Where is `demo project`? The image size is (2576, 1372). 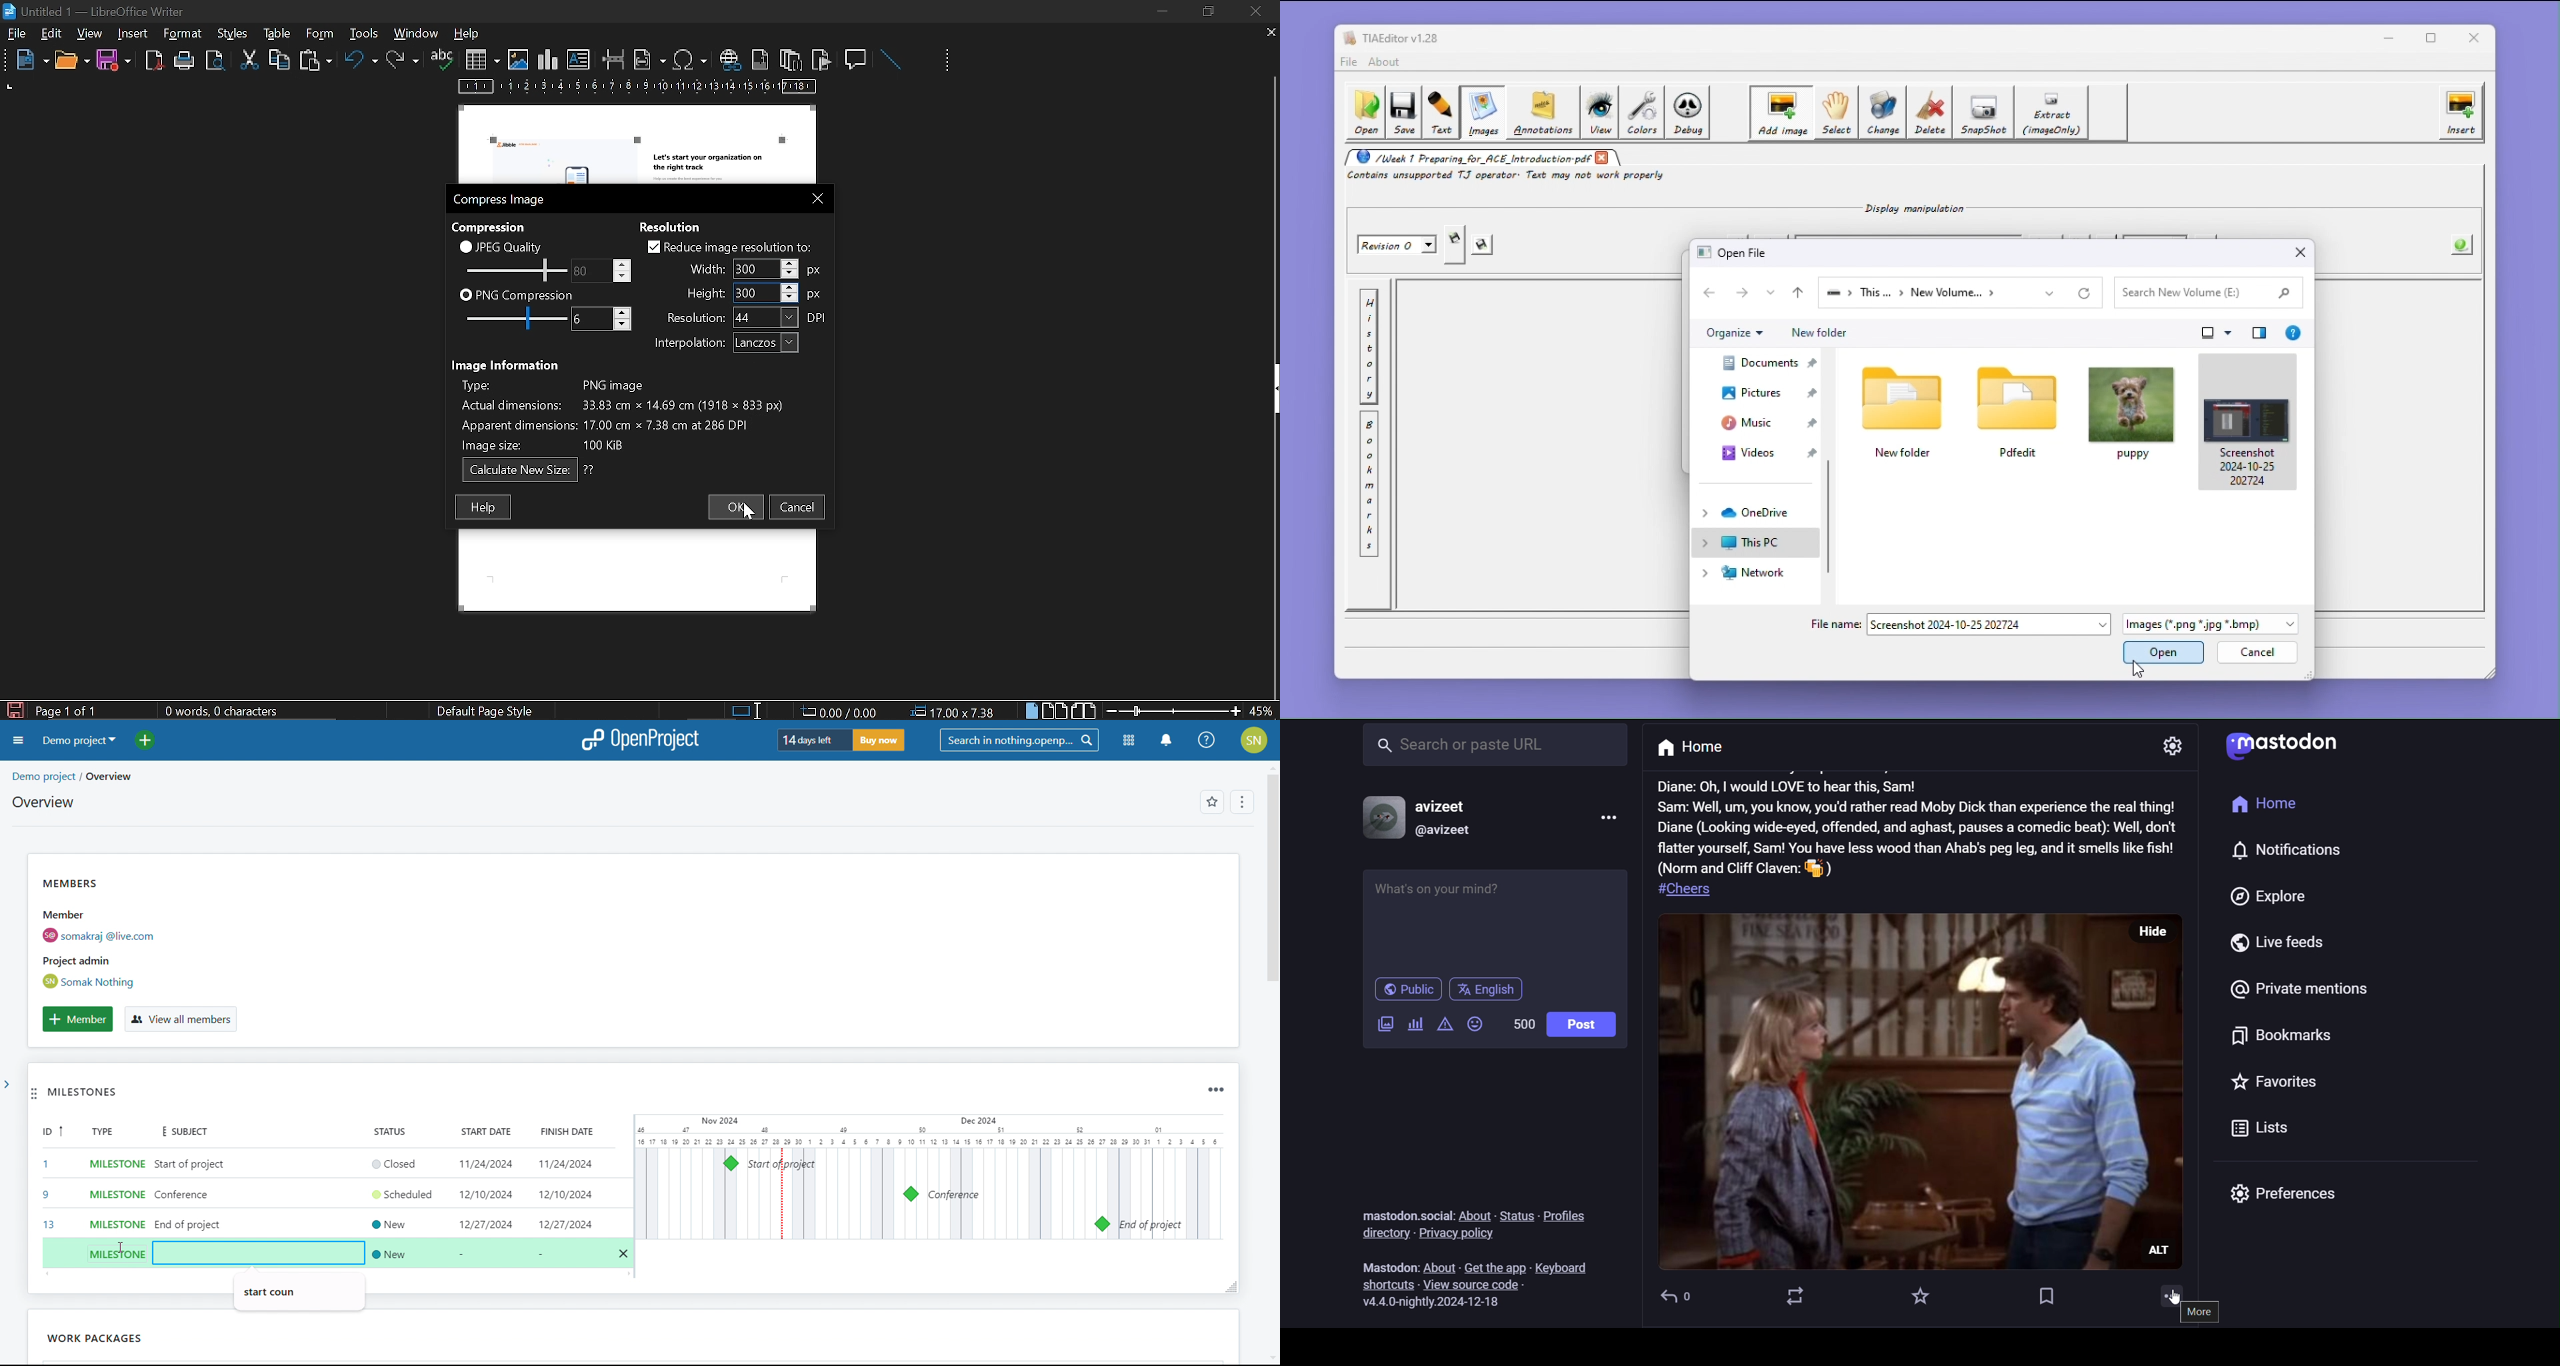 demo project is located at coordinates (77, 740).